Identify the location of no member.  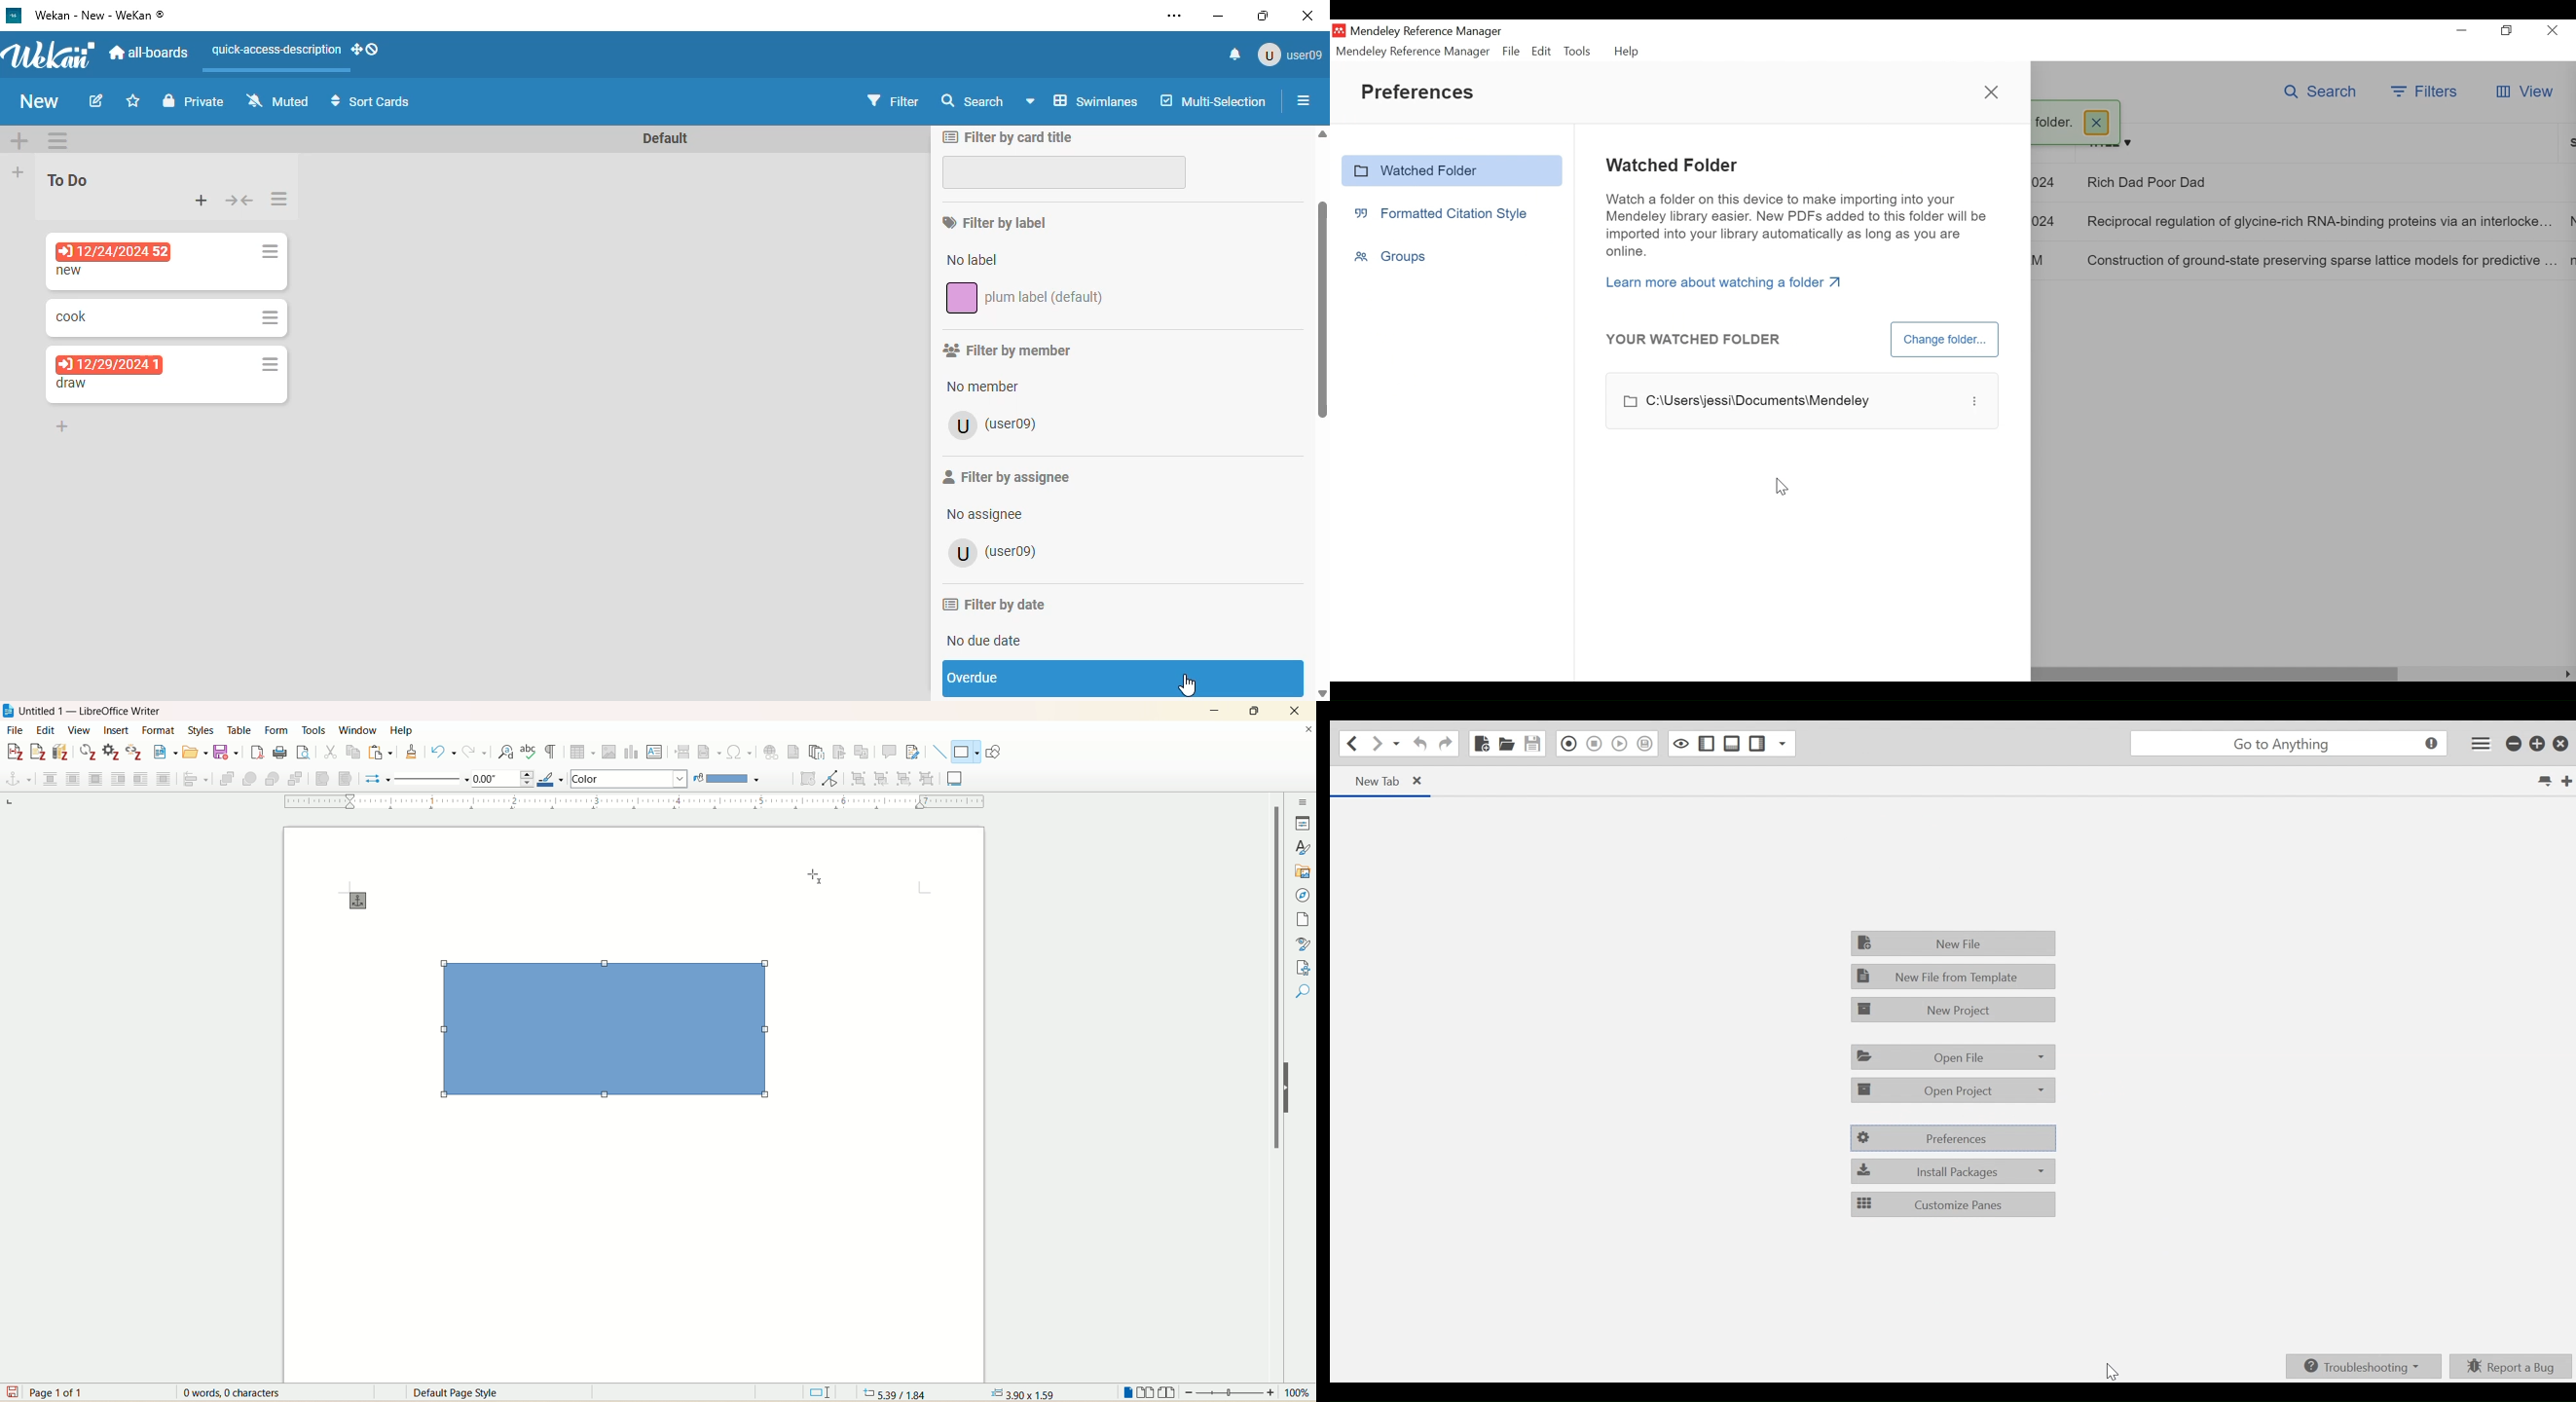
(983, 387).